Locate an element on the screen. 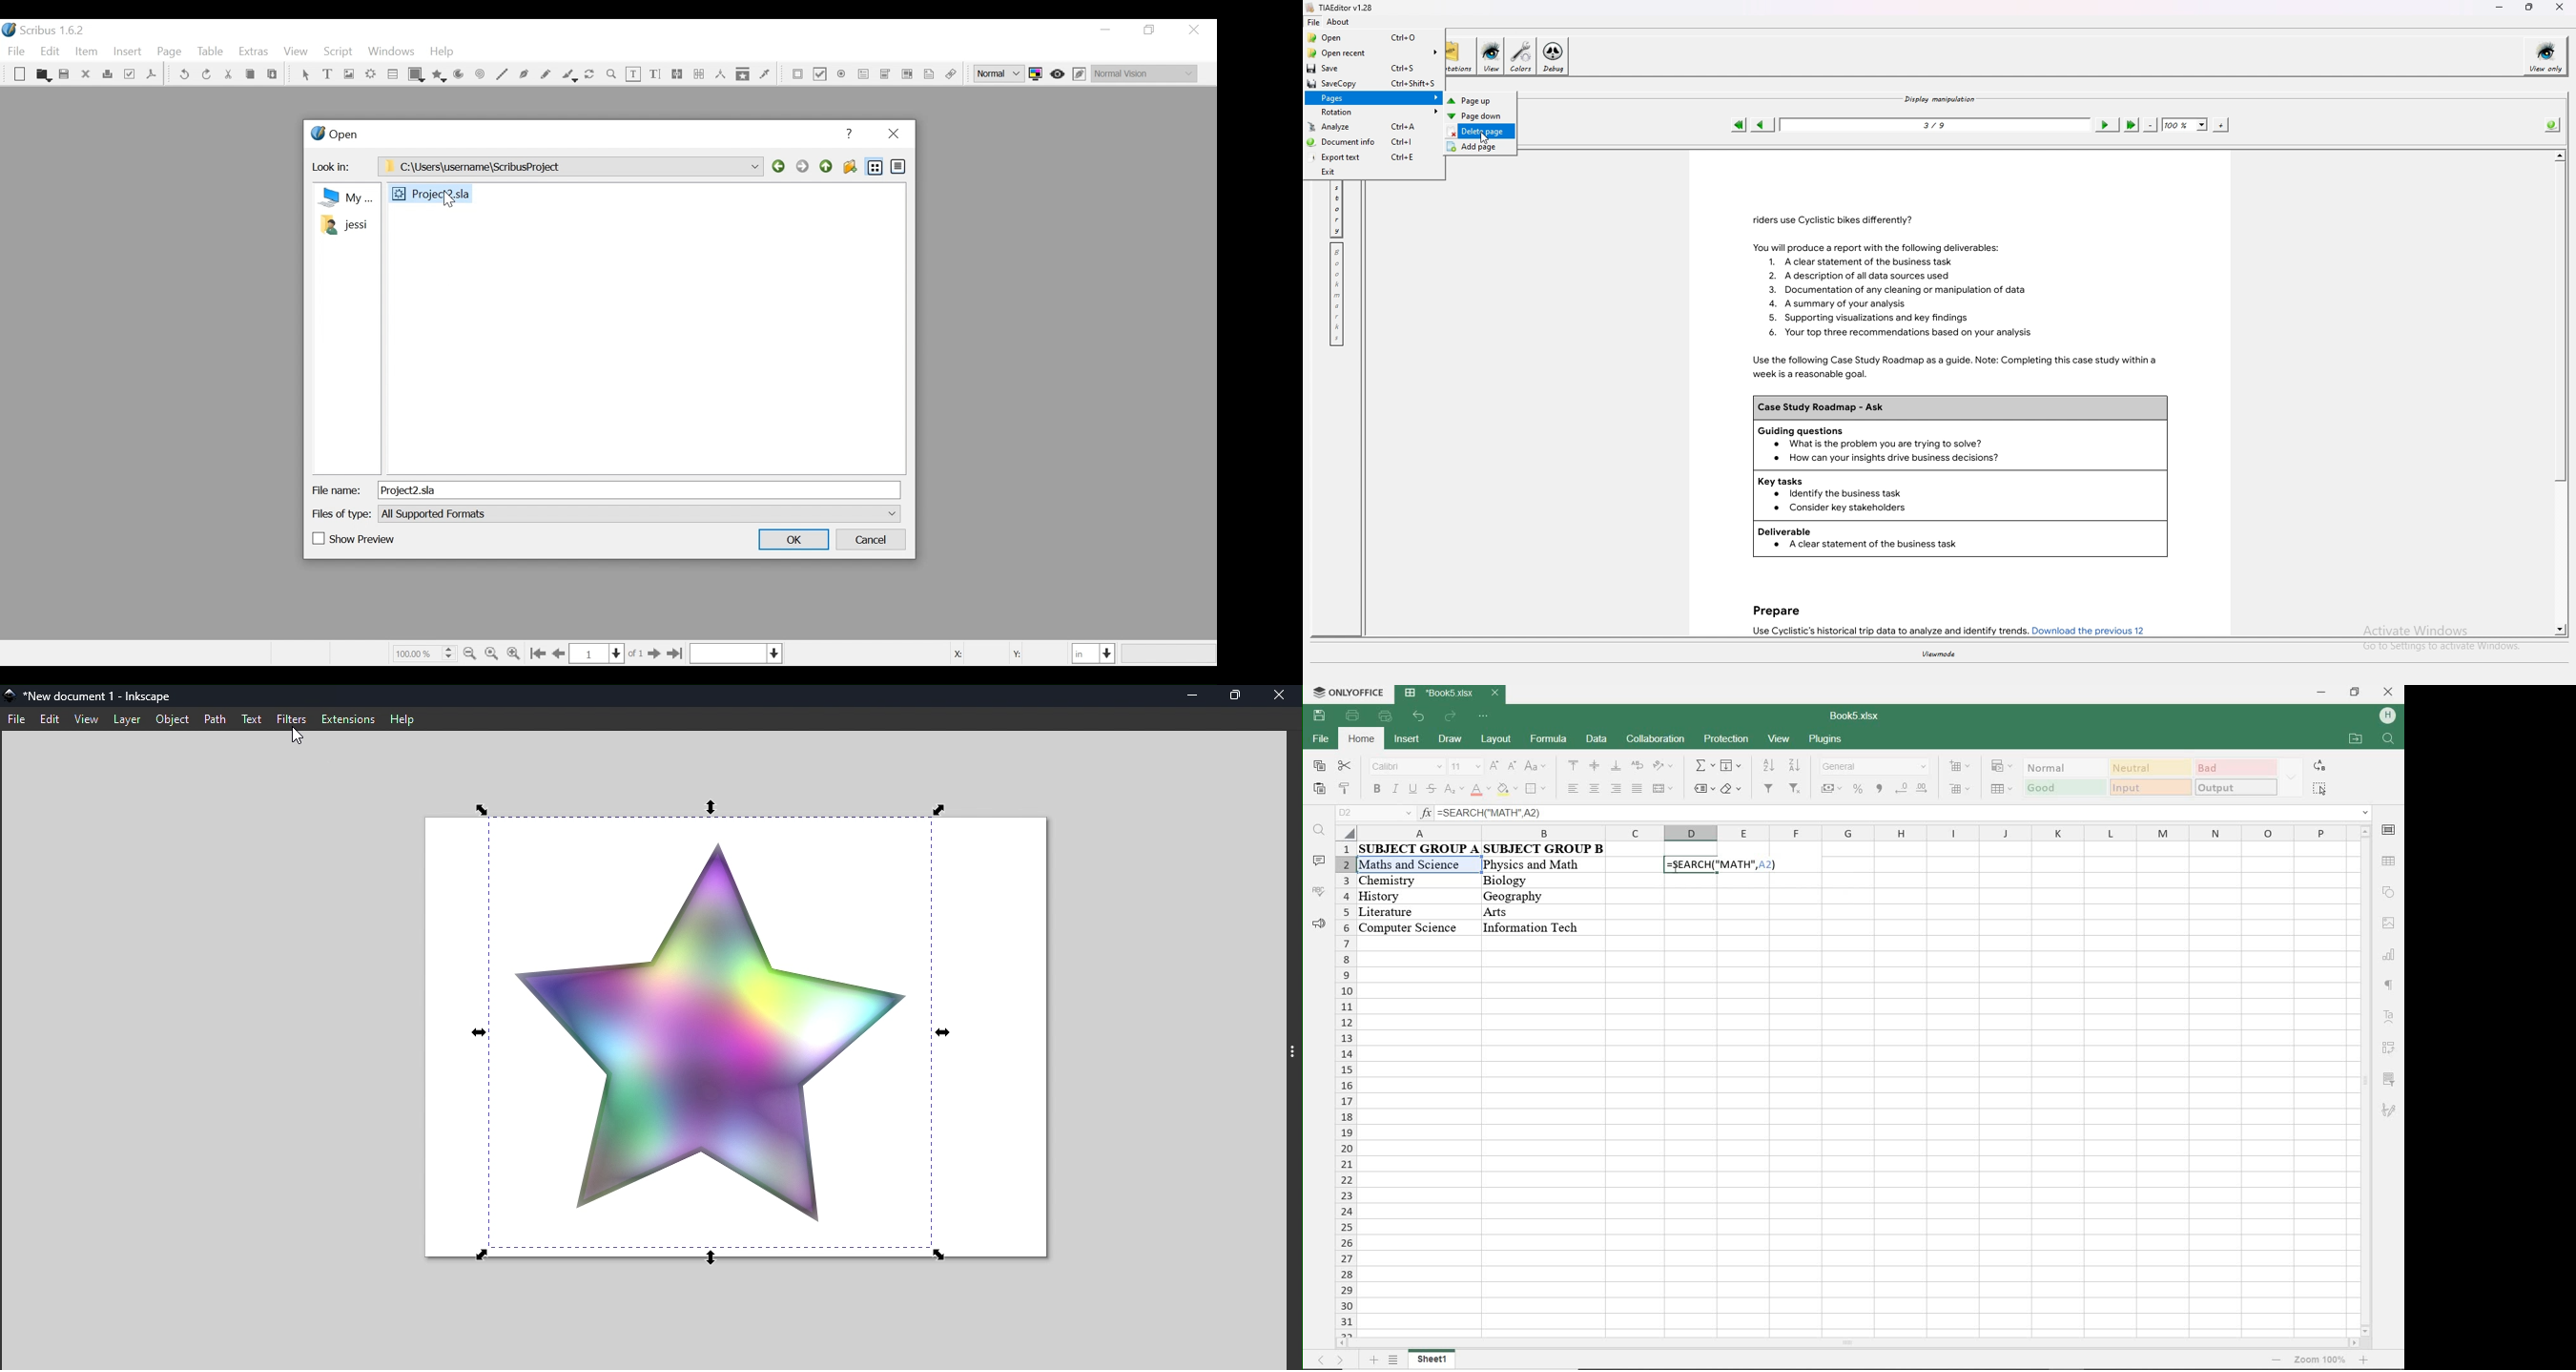  sign is located at coordinates (2391, 957).